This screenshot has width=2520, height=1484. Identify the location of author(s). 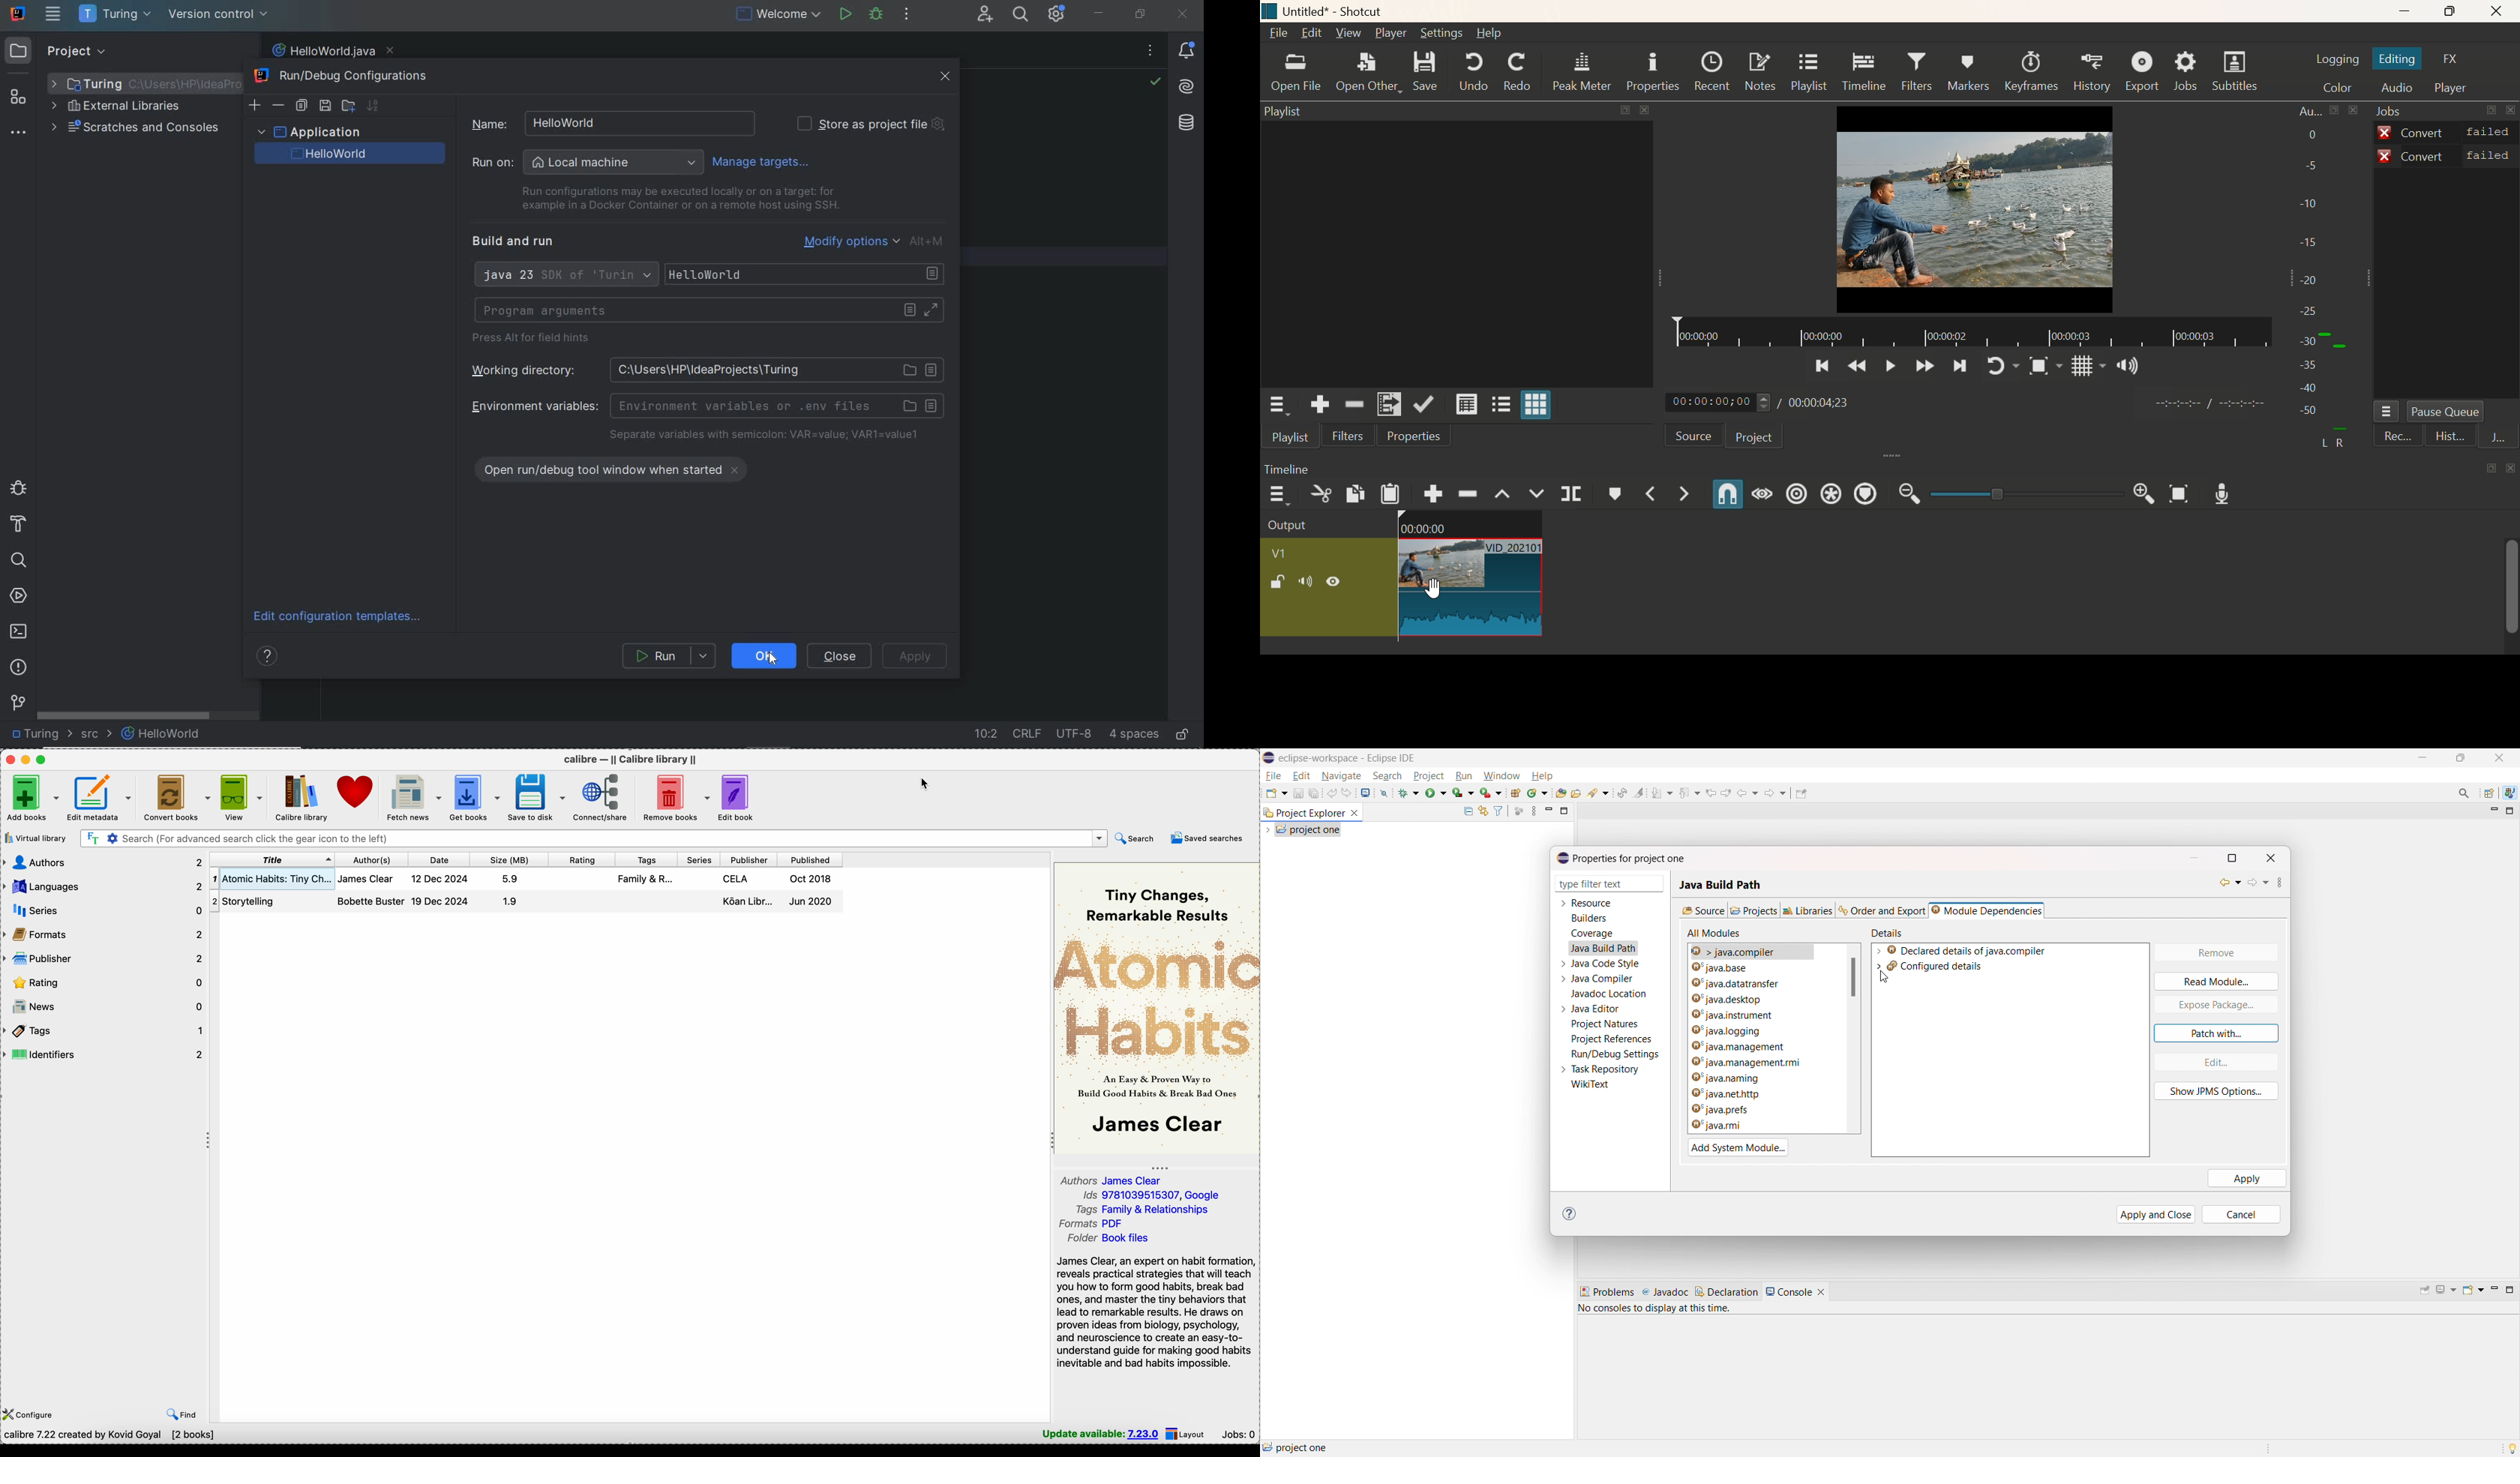
(369, 860).